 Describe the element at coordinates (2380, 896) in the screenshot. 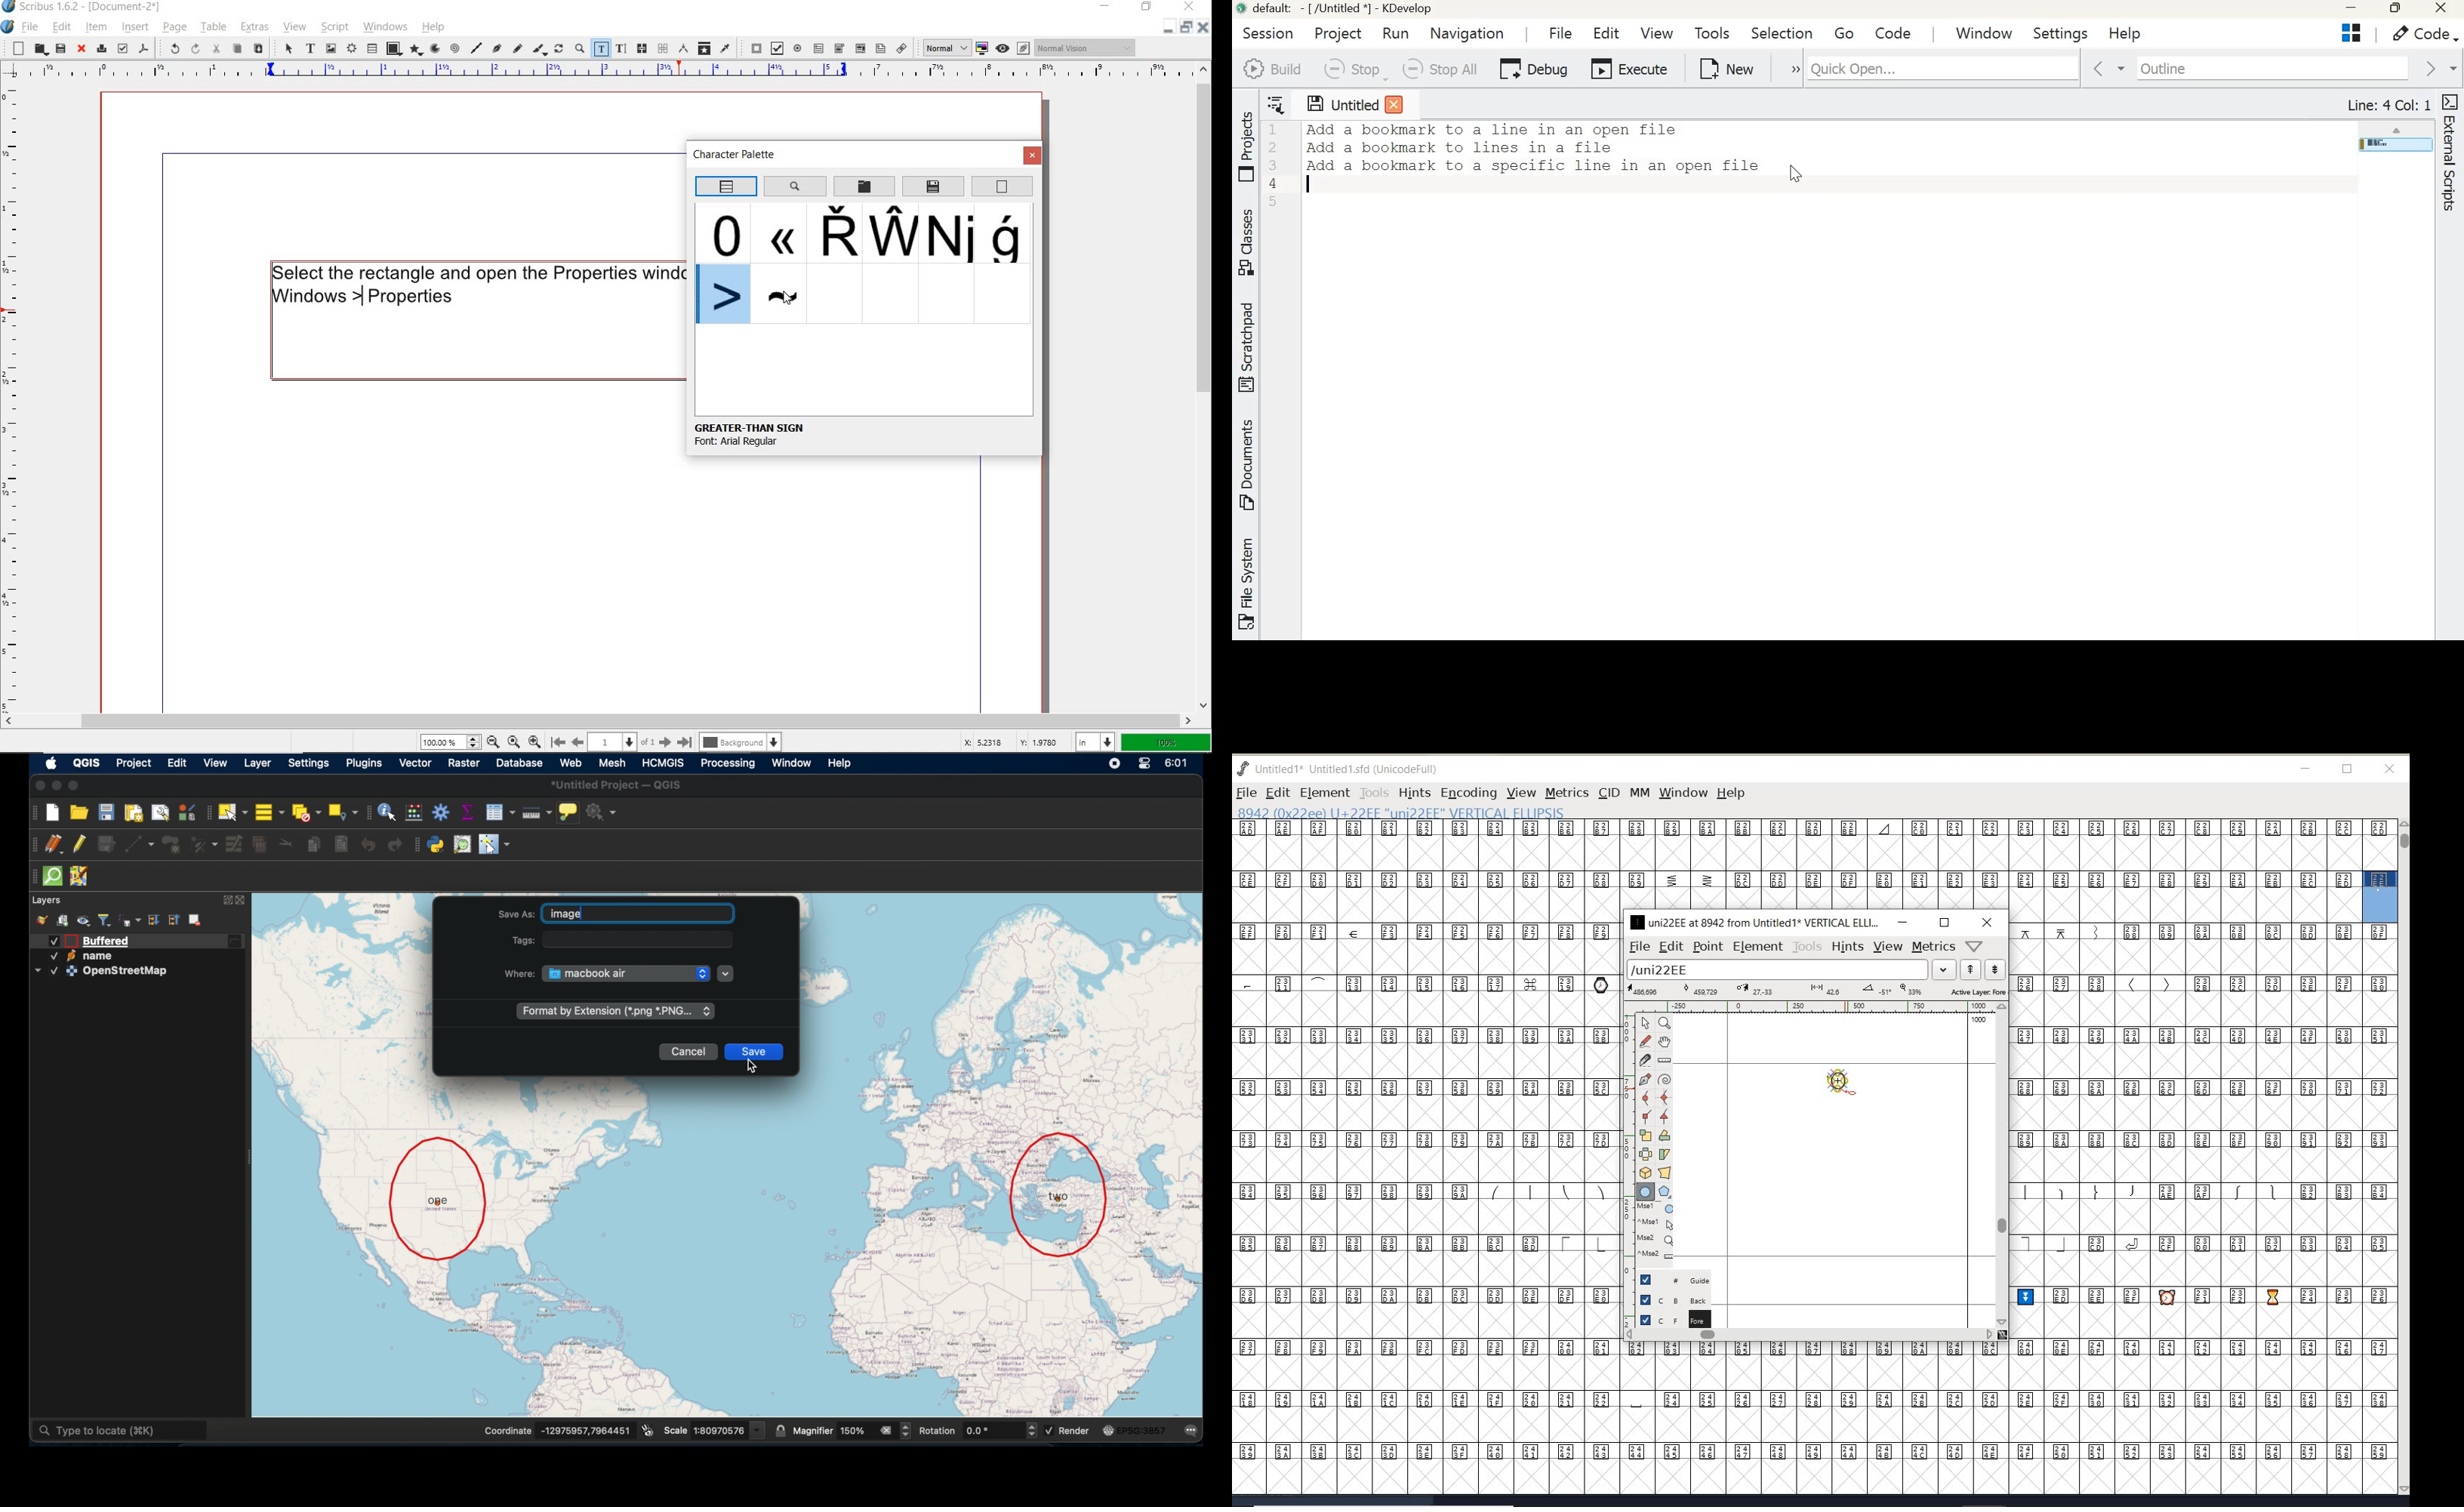

I see `glyph selected` at that location.